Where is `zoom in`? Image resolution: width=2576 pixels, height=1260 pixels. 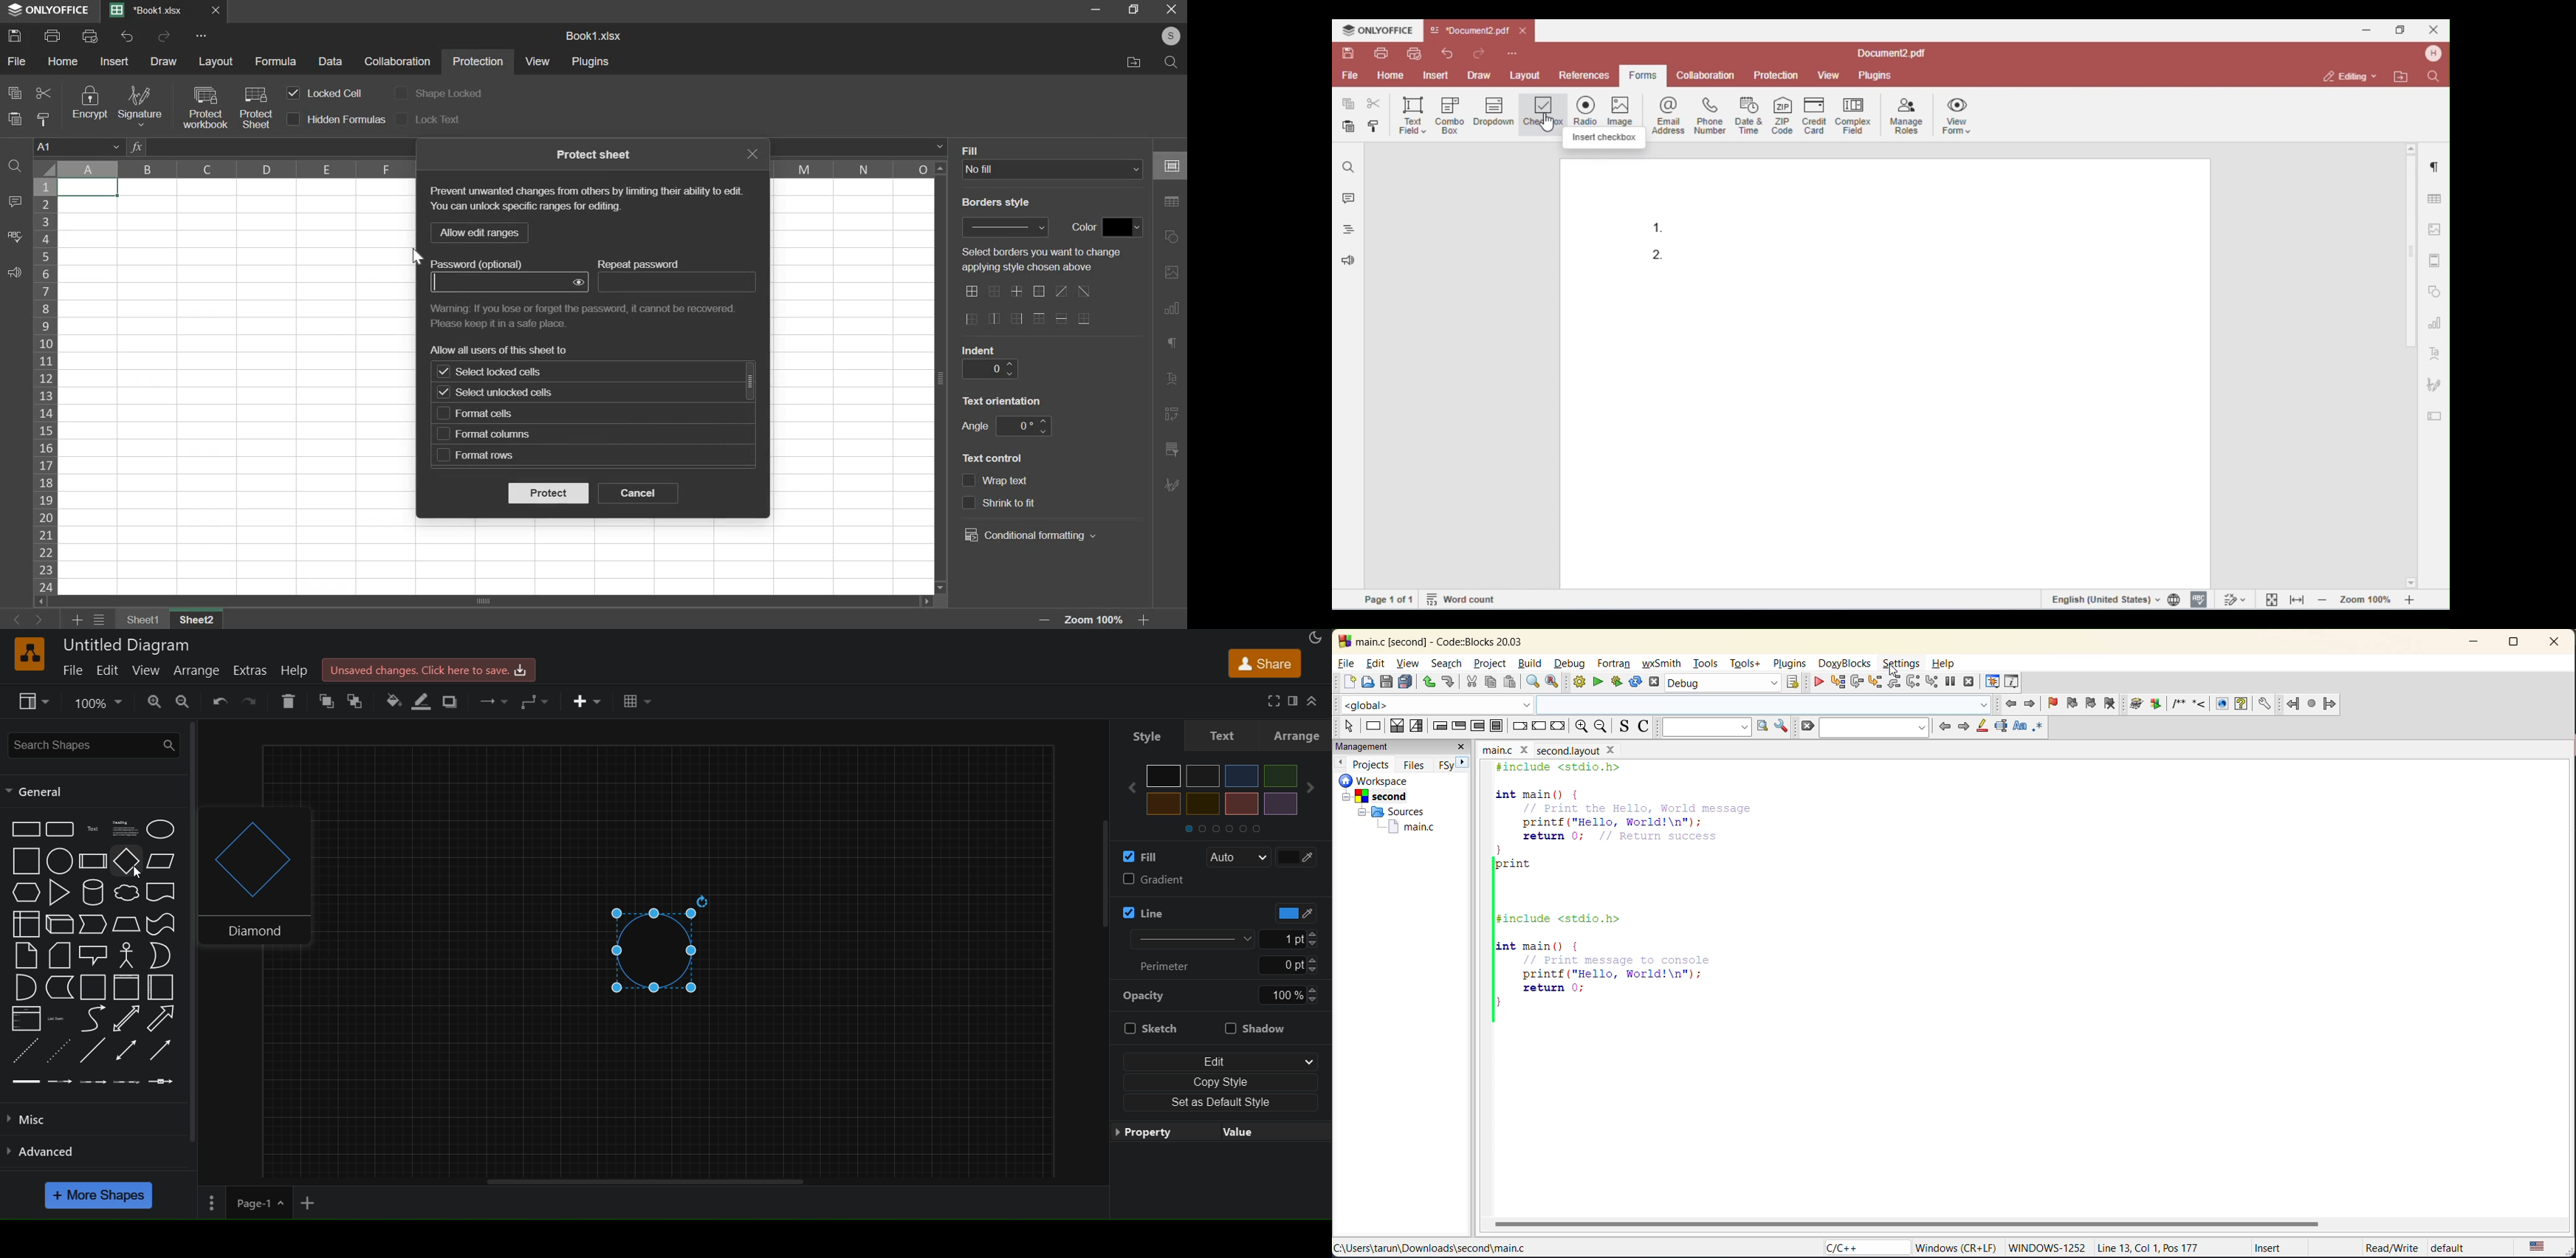 zoom in is located at coordinates (1147, 620).